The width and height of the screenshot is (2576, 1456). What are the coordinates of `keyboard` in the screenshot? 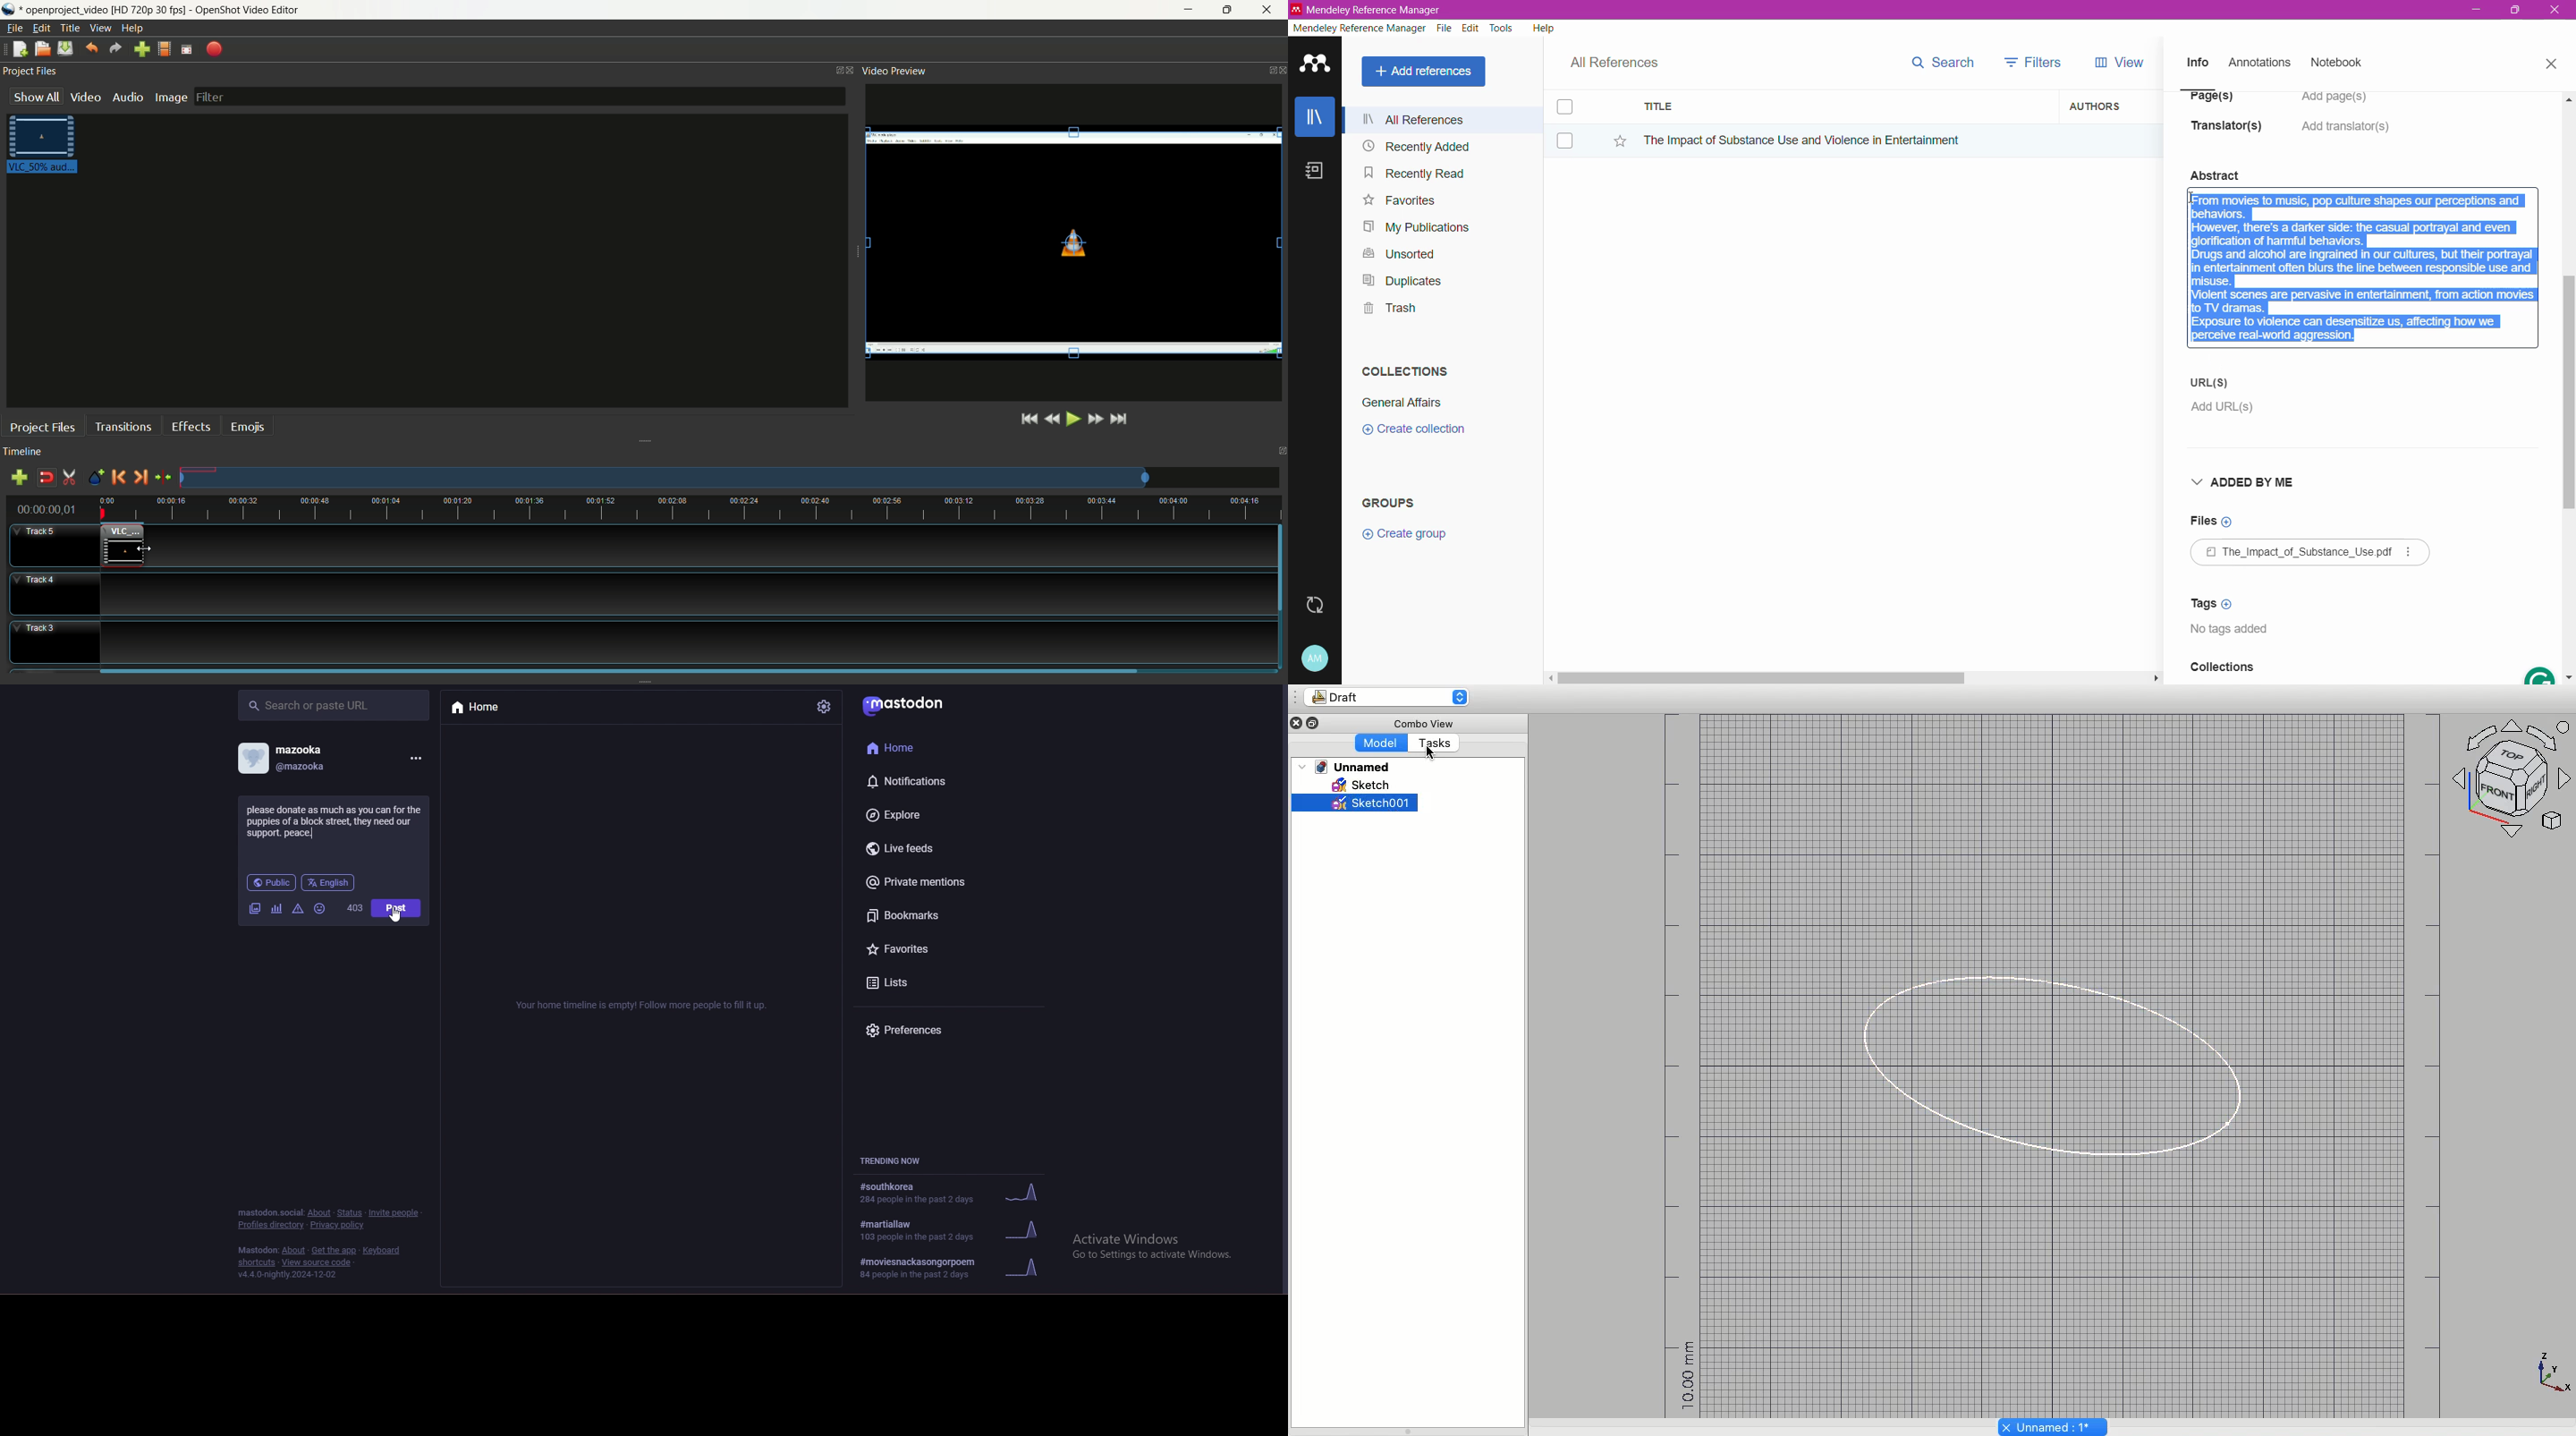 It's located at (382, 1251).